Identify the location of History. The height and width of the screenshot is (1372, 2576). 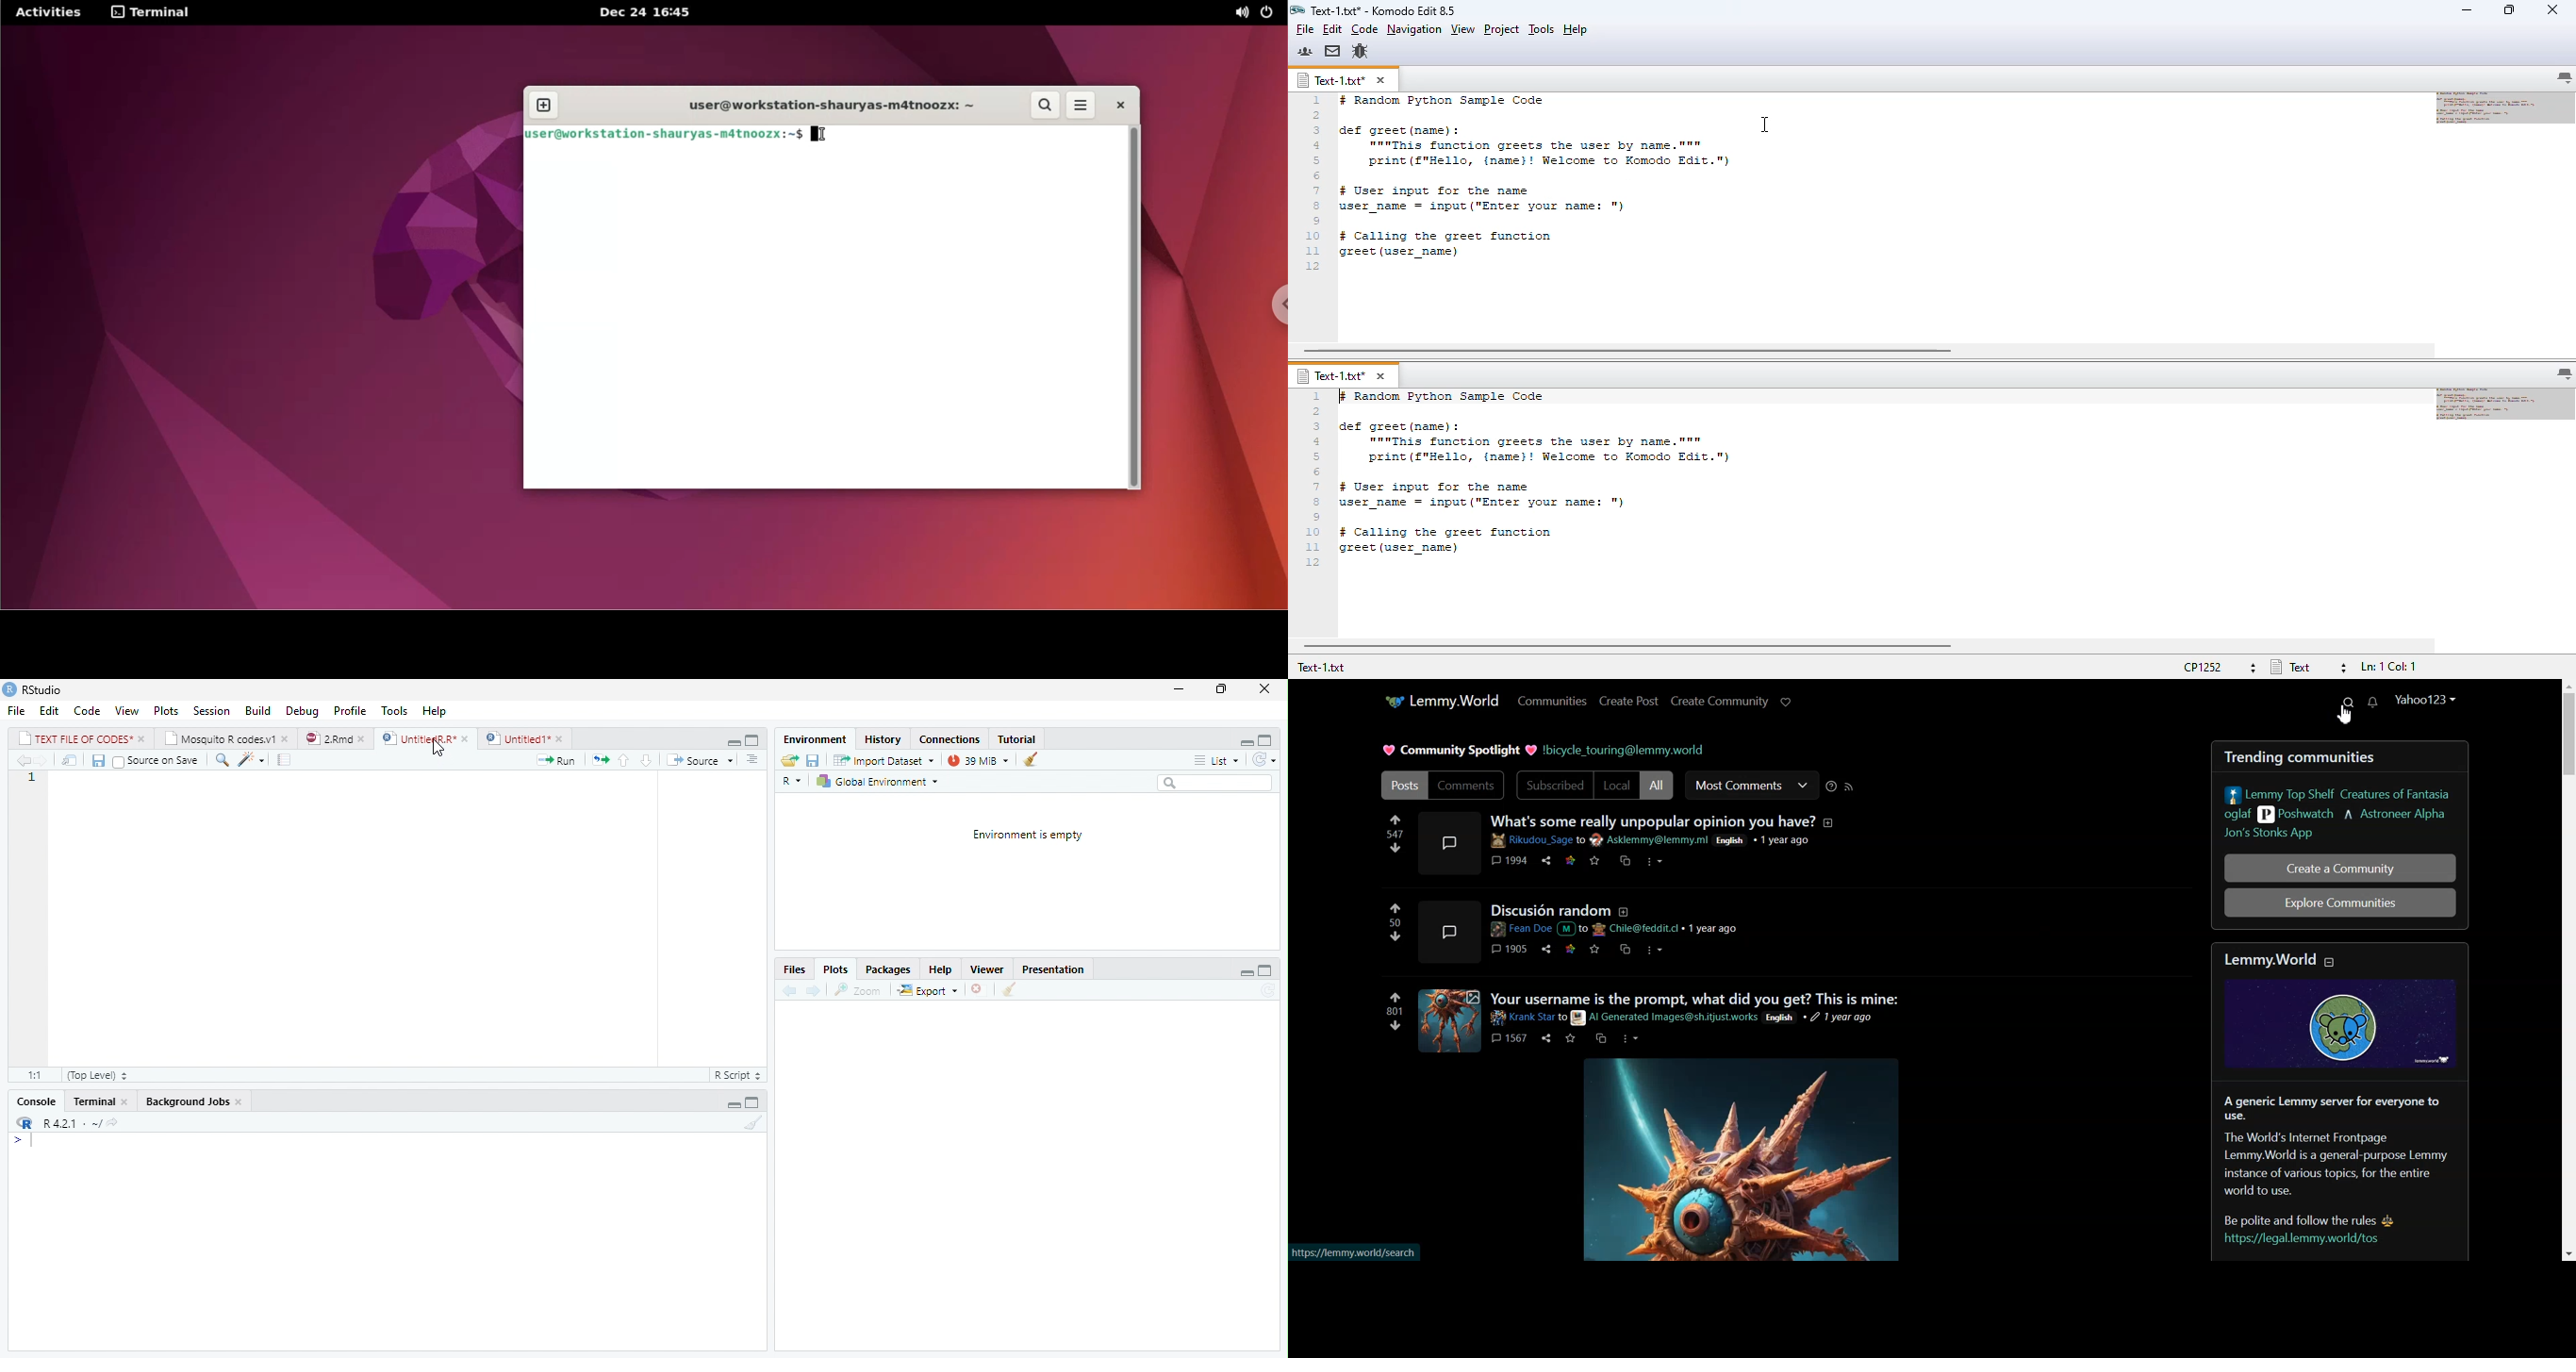
(884, 739).